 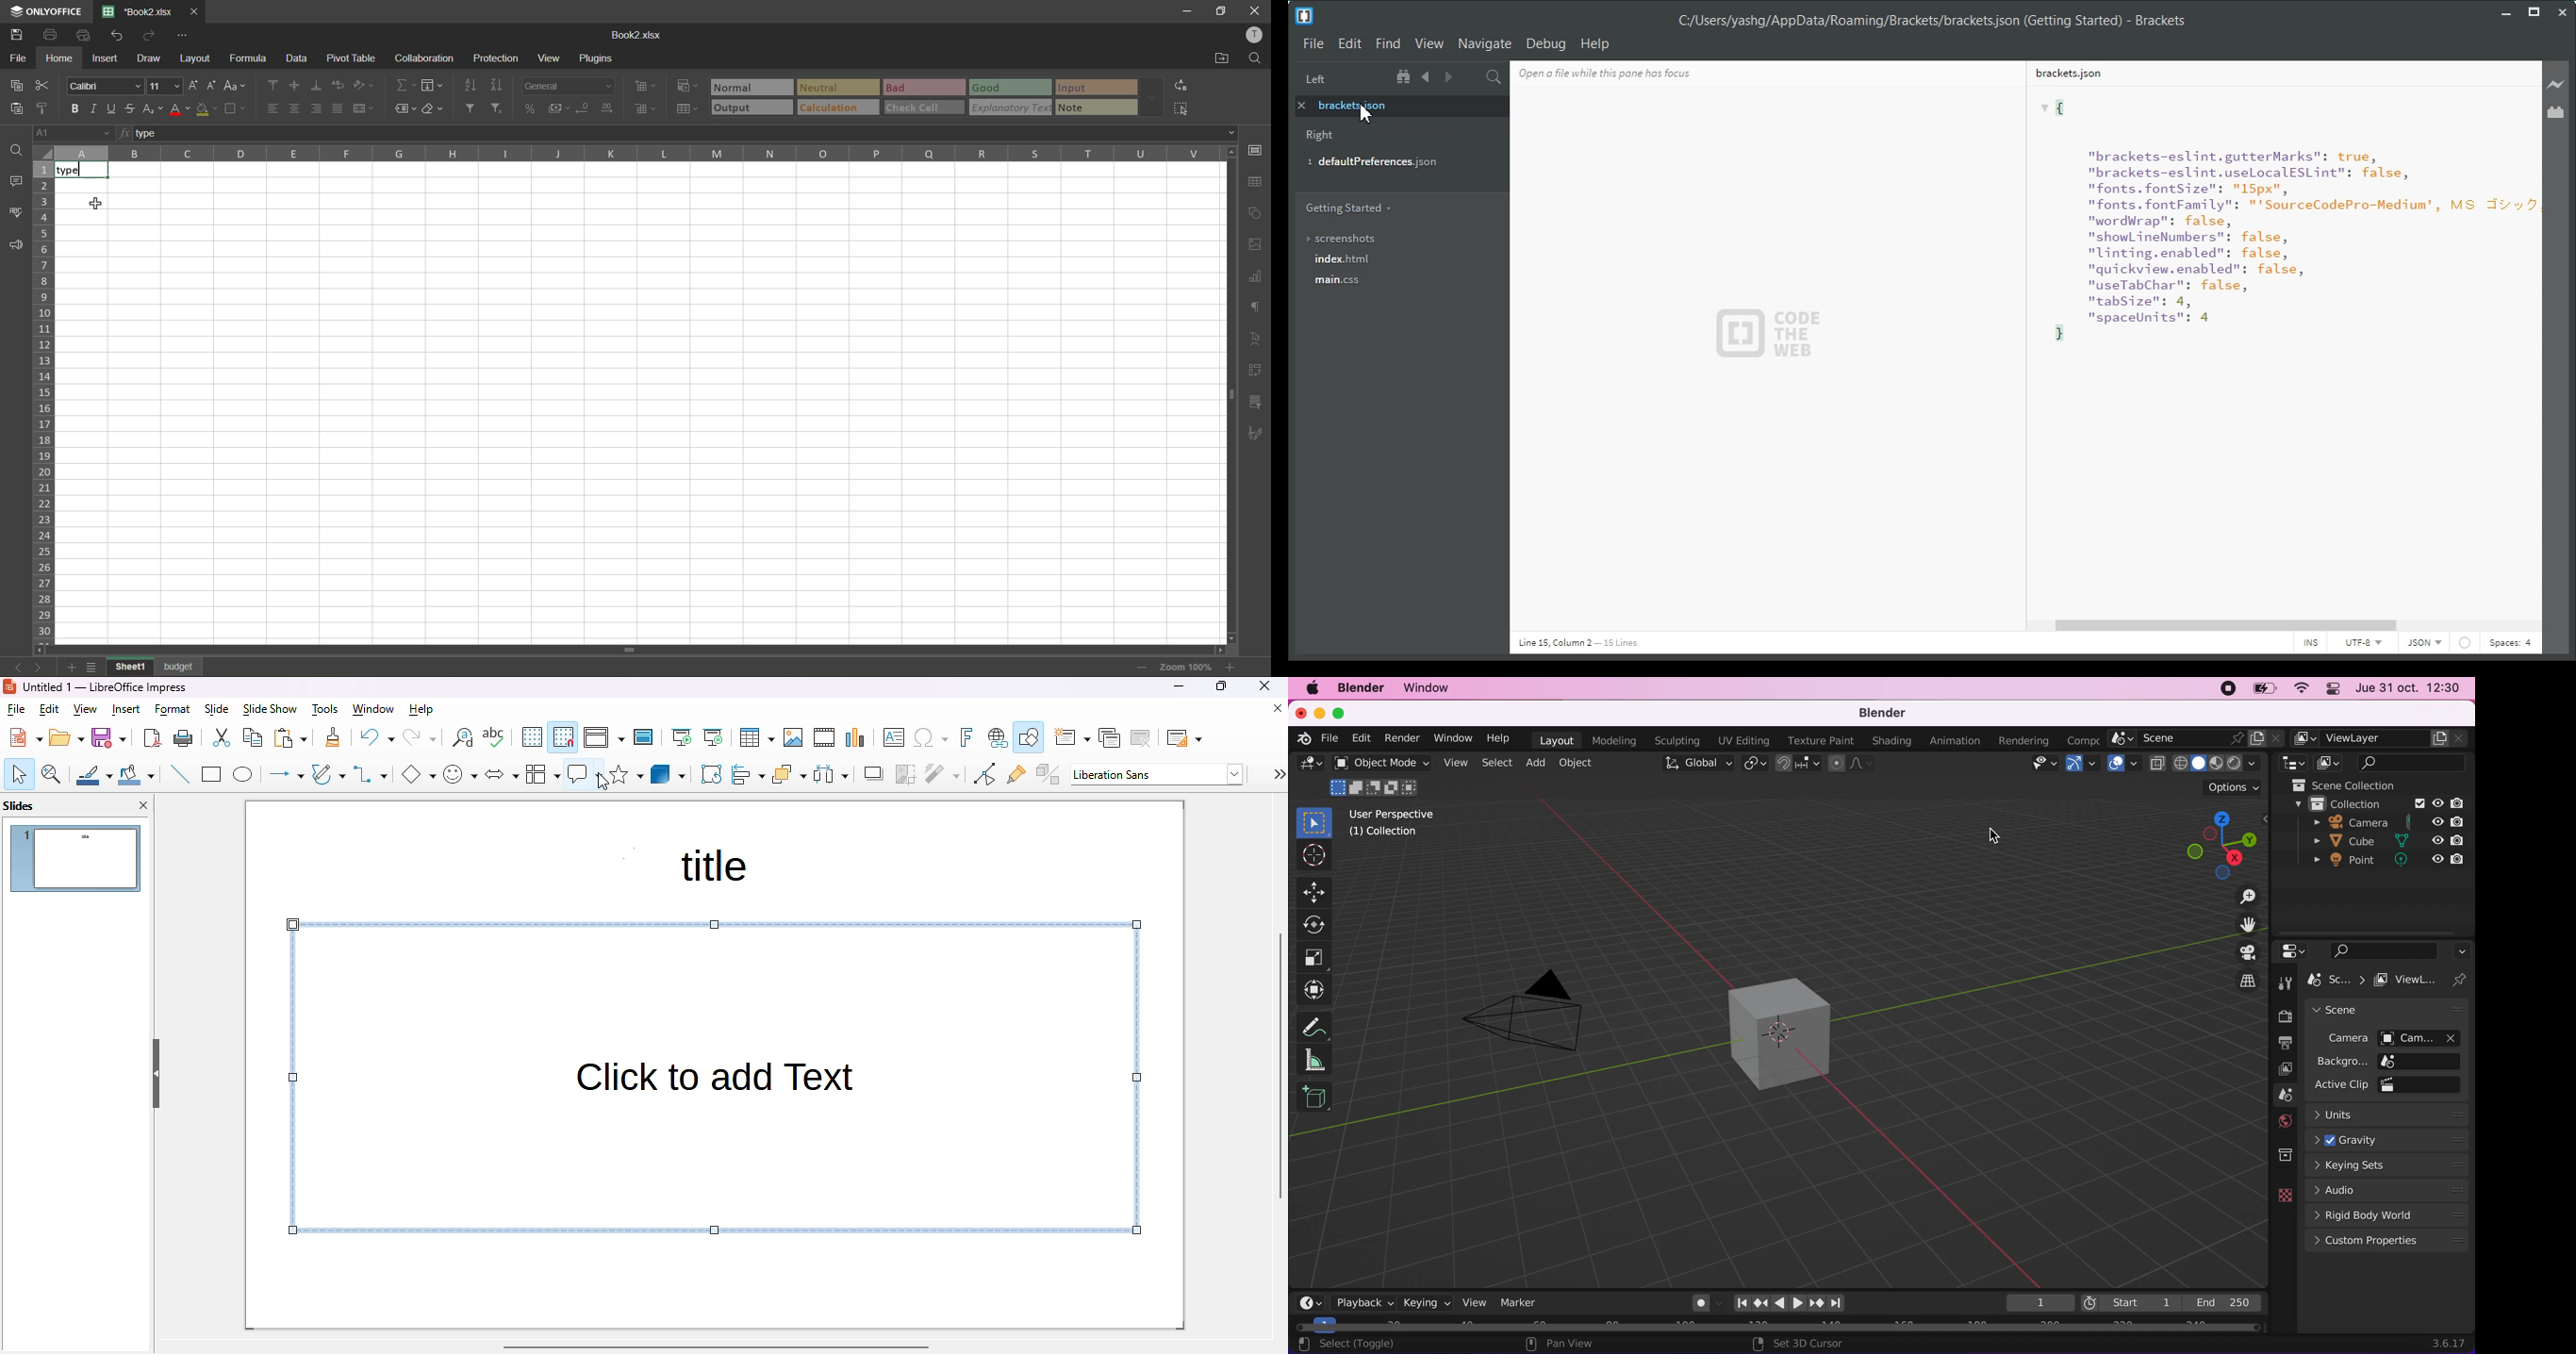 I want to click on previous, so click(x=11, y=666).